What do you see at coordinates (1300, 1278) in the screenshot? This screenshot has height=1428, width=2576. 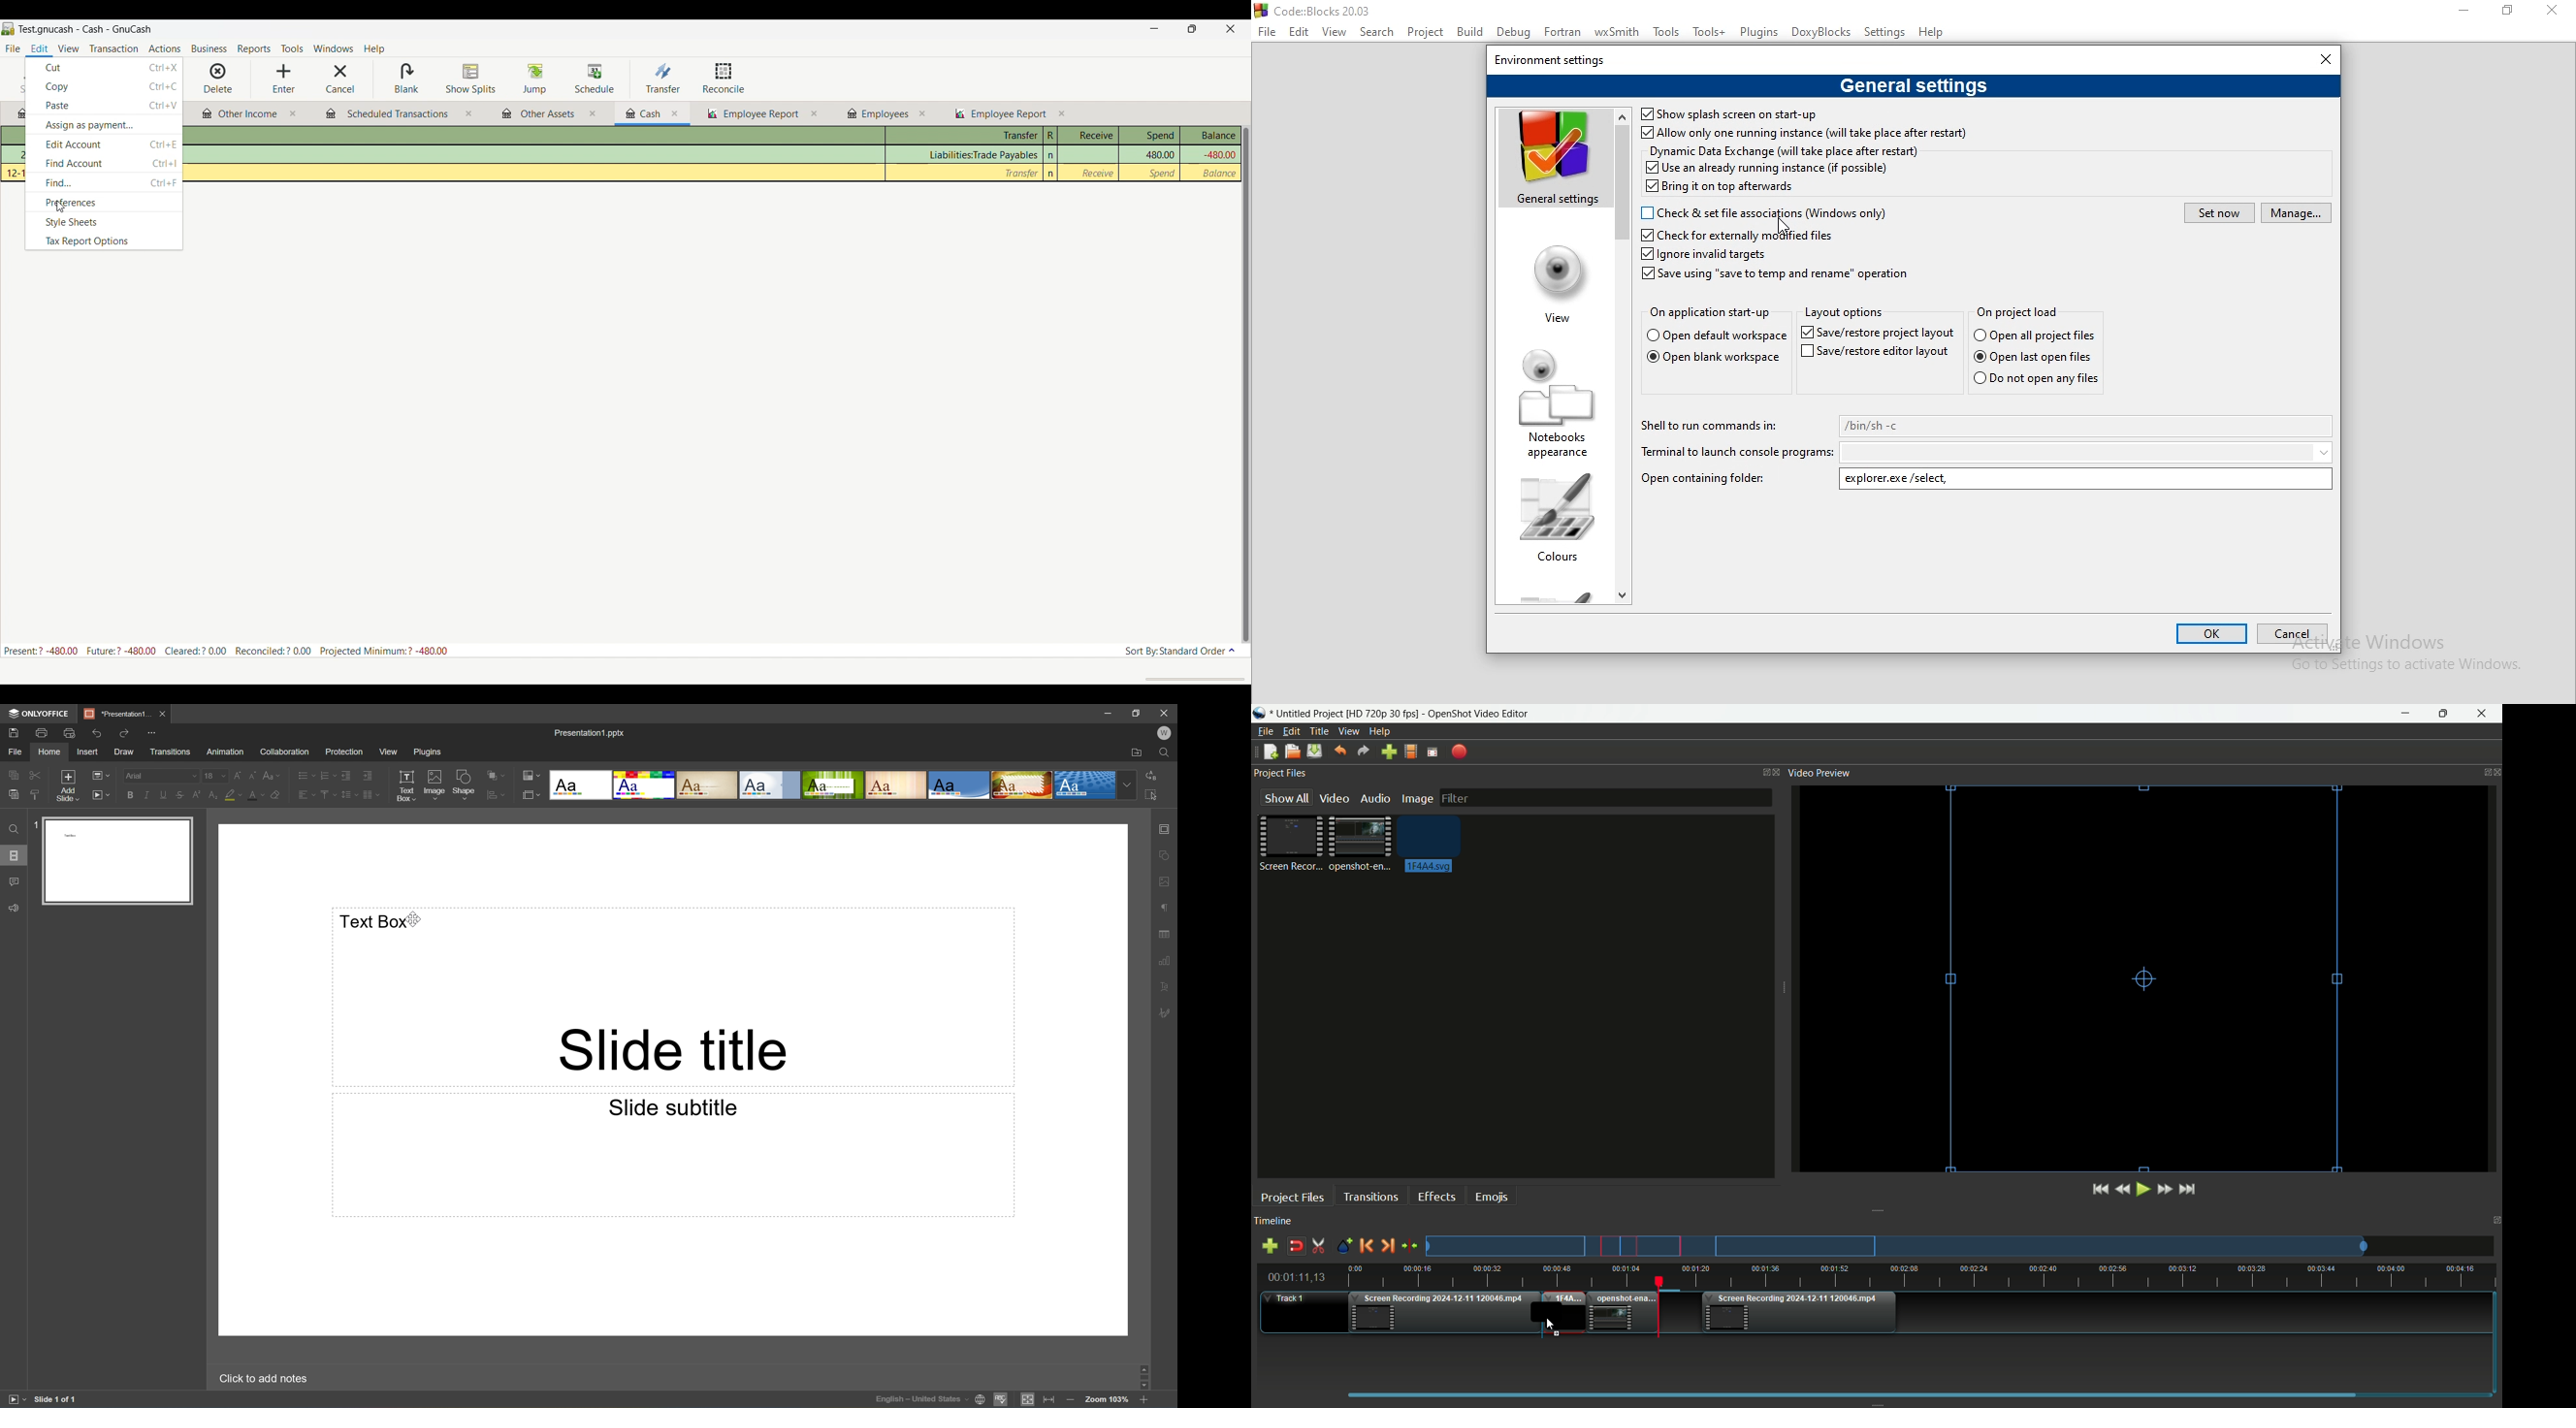 I see `Current time` at bounding box center [1300, 1278].